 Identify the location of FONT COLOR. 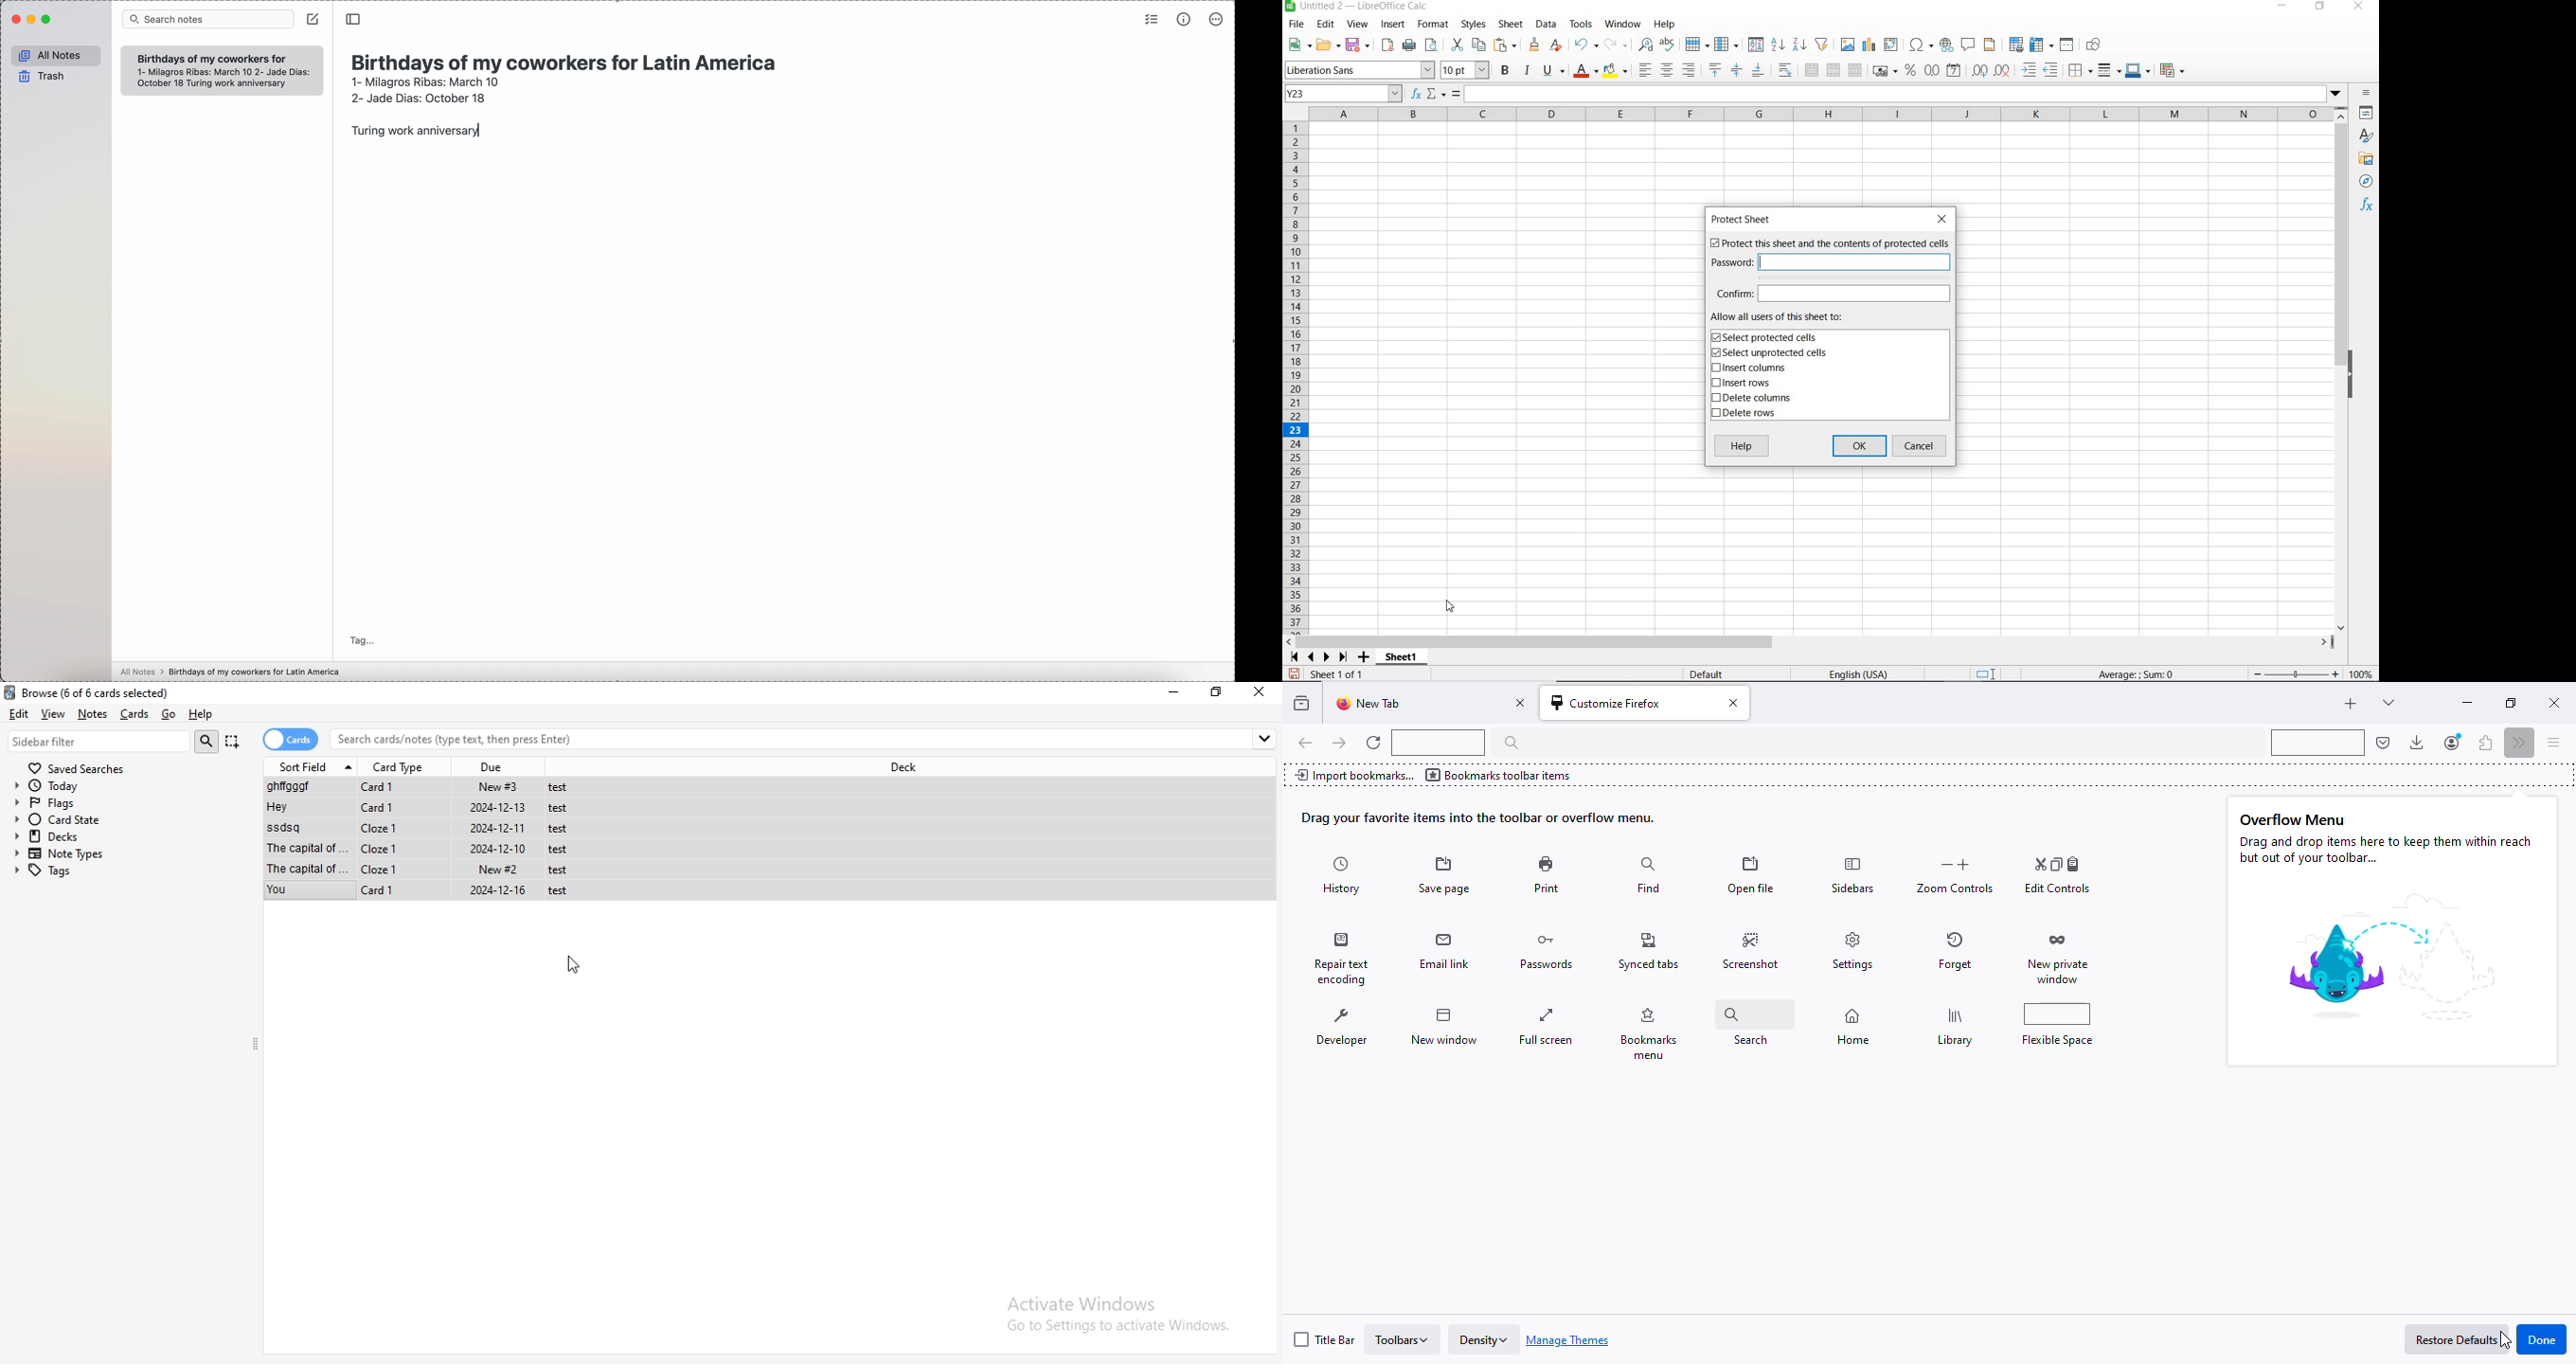
(1585, 72).